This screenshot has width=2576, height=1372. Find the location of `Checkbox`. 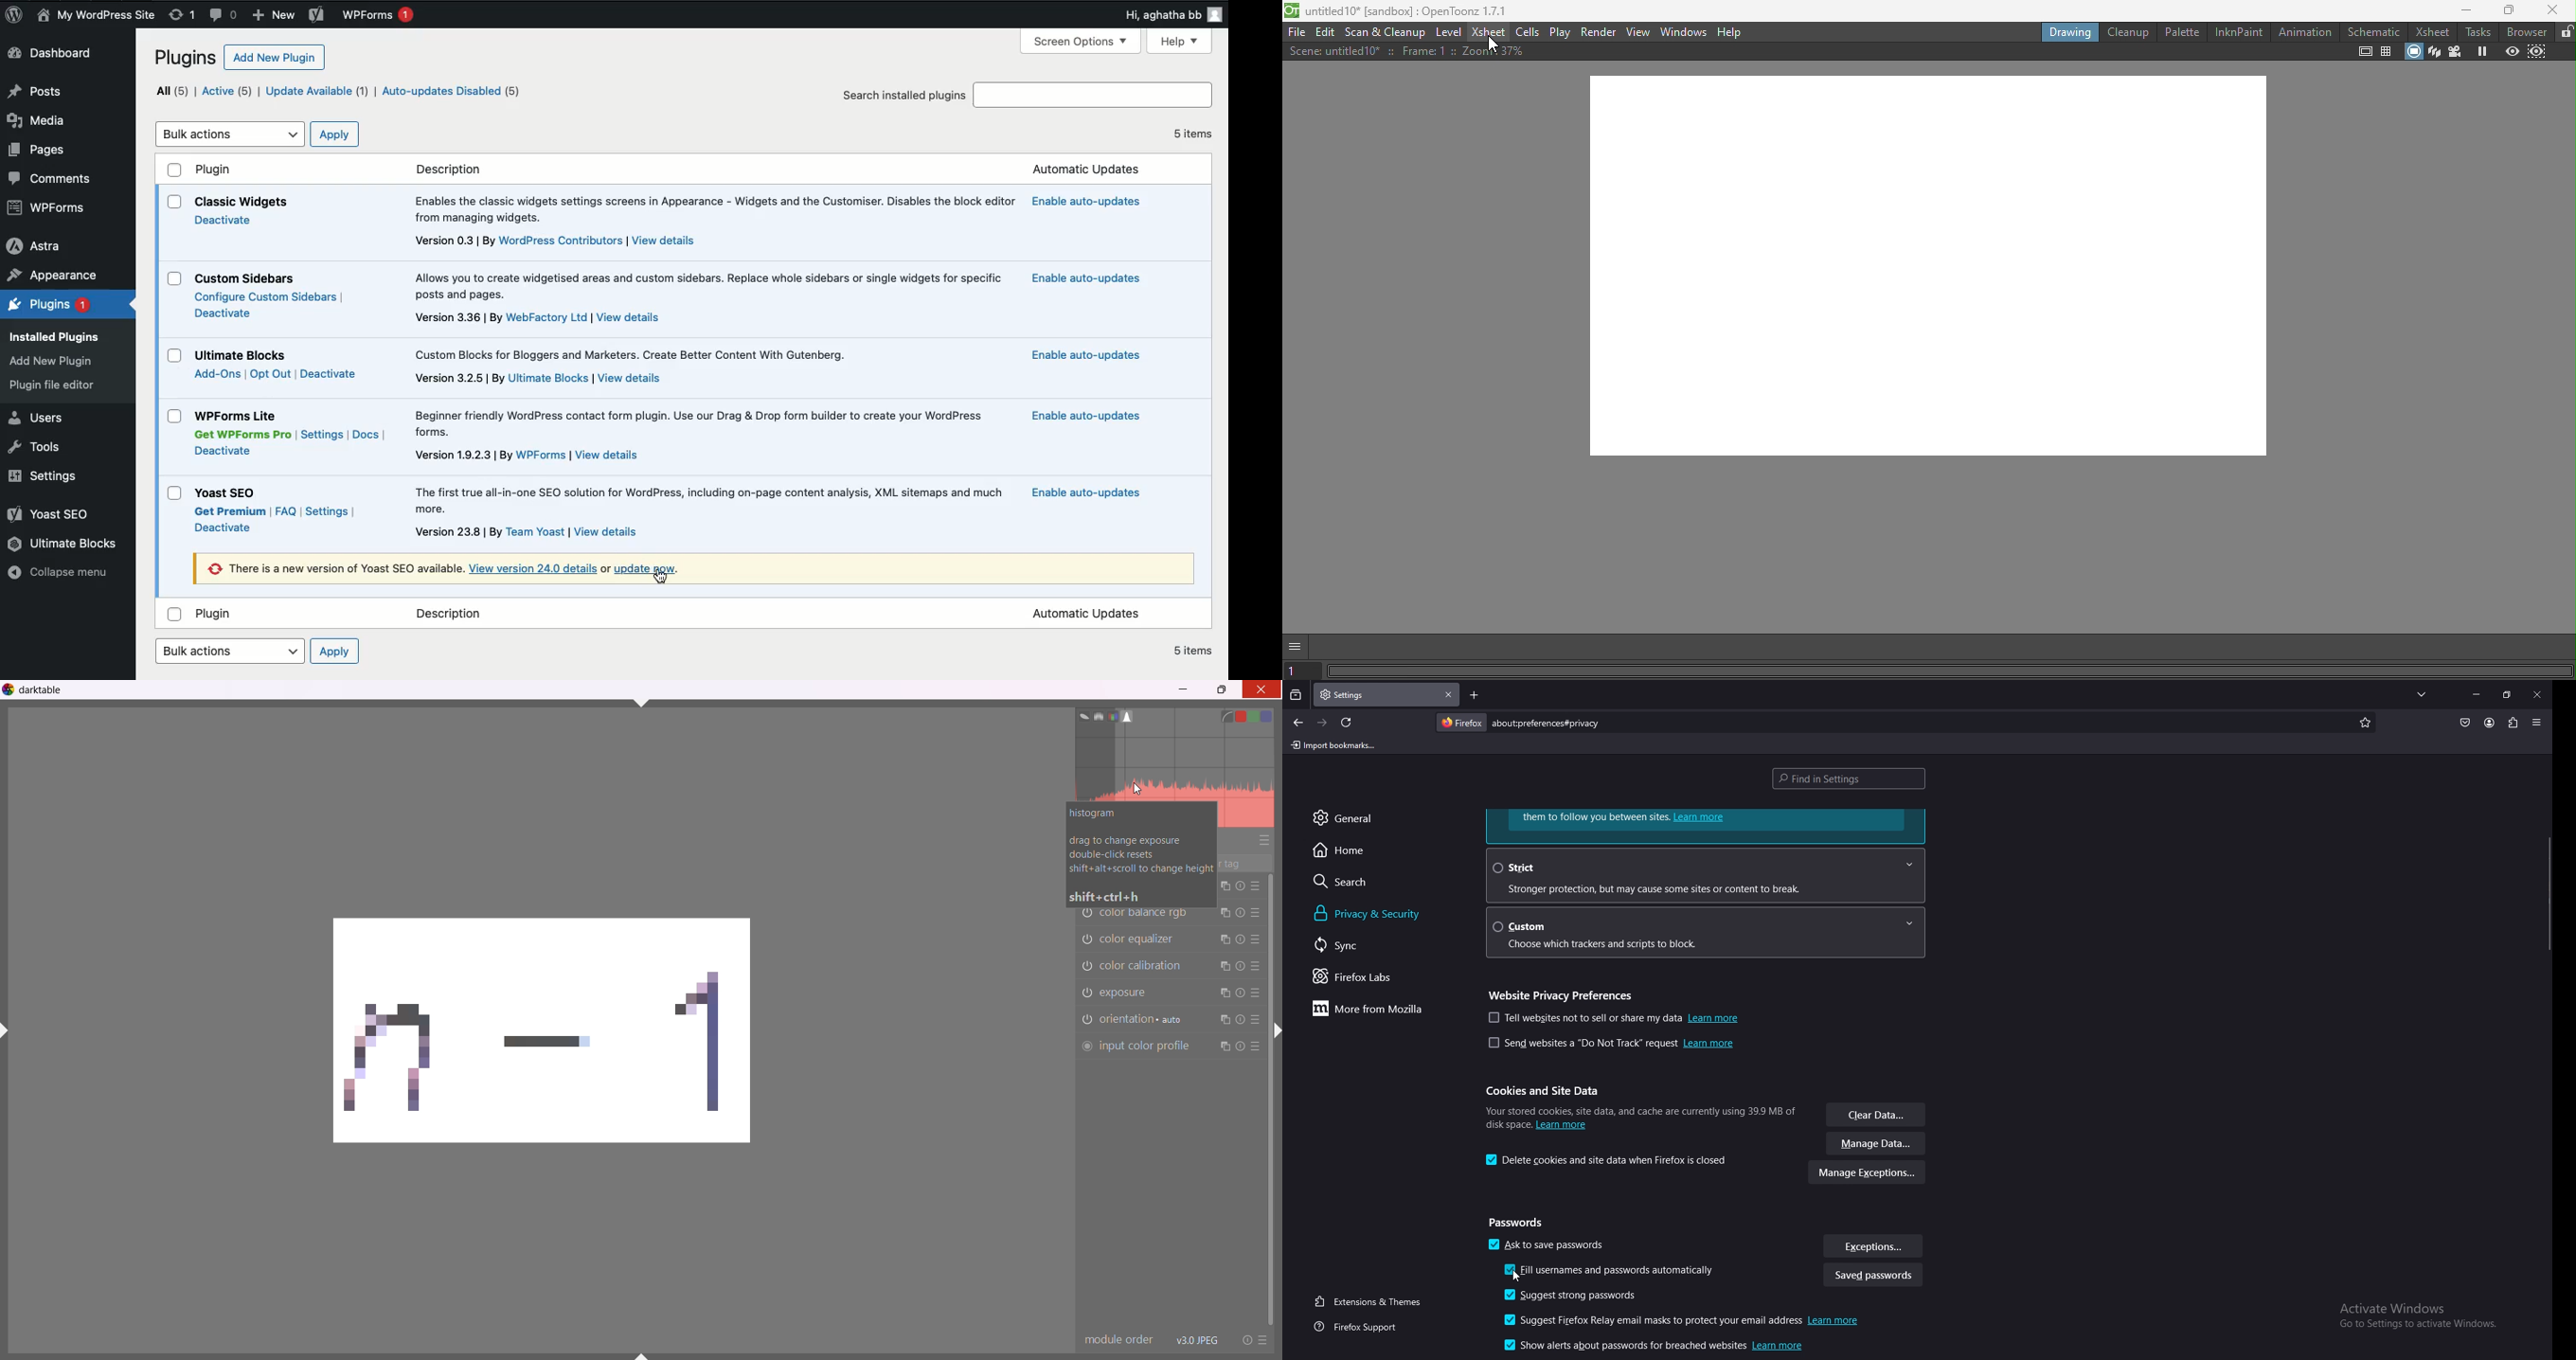

Checkbox is located at coordinates (175, 355).